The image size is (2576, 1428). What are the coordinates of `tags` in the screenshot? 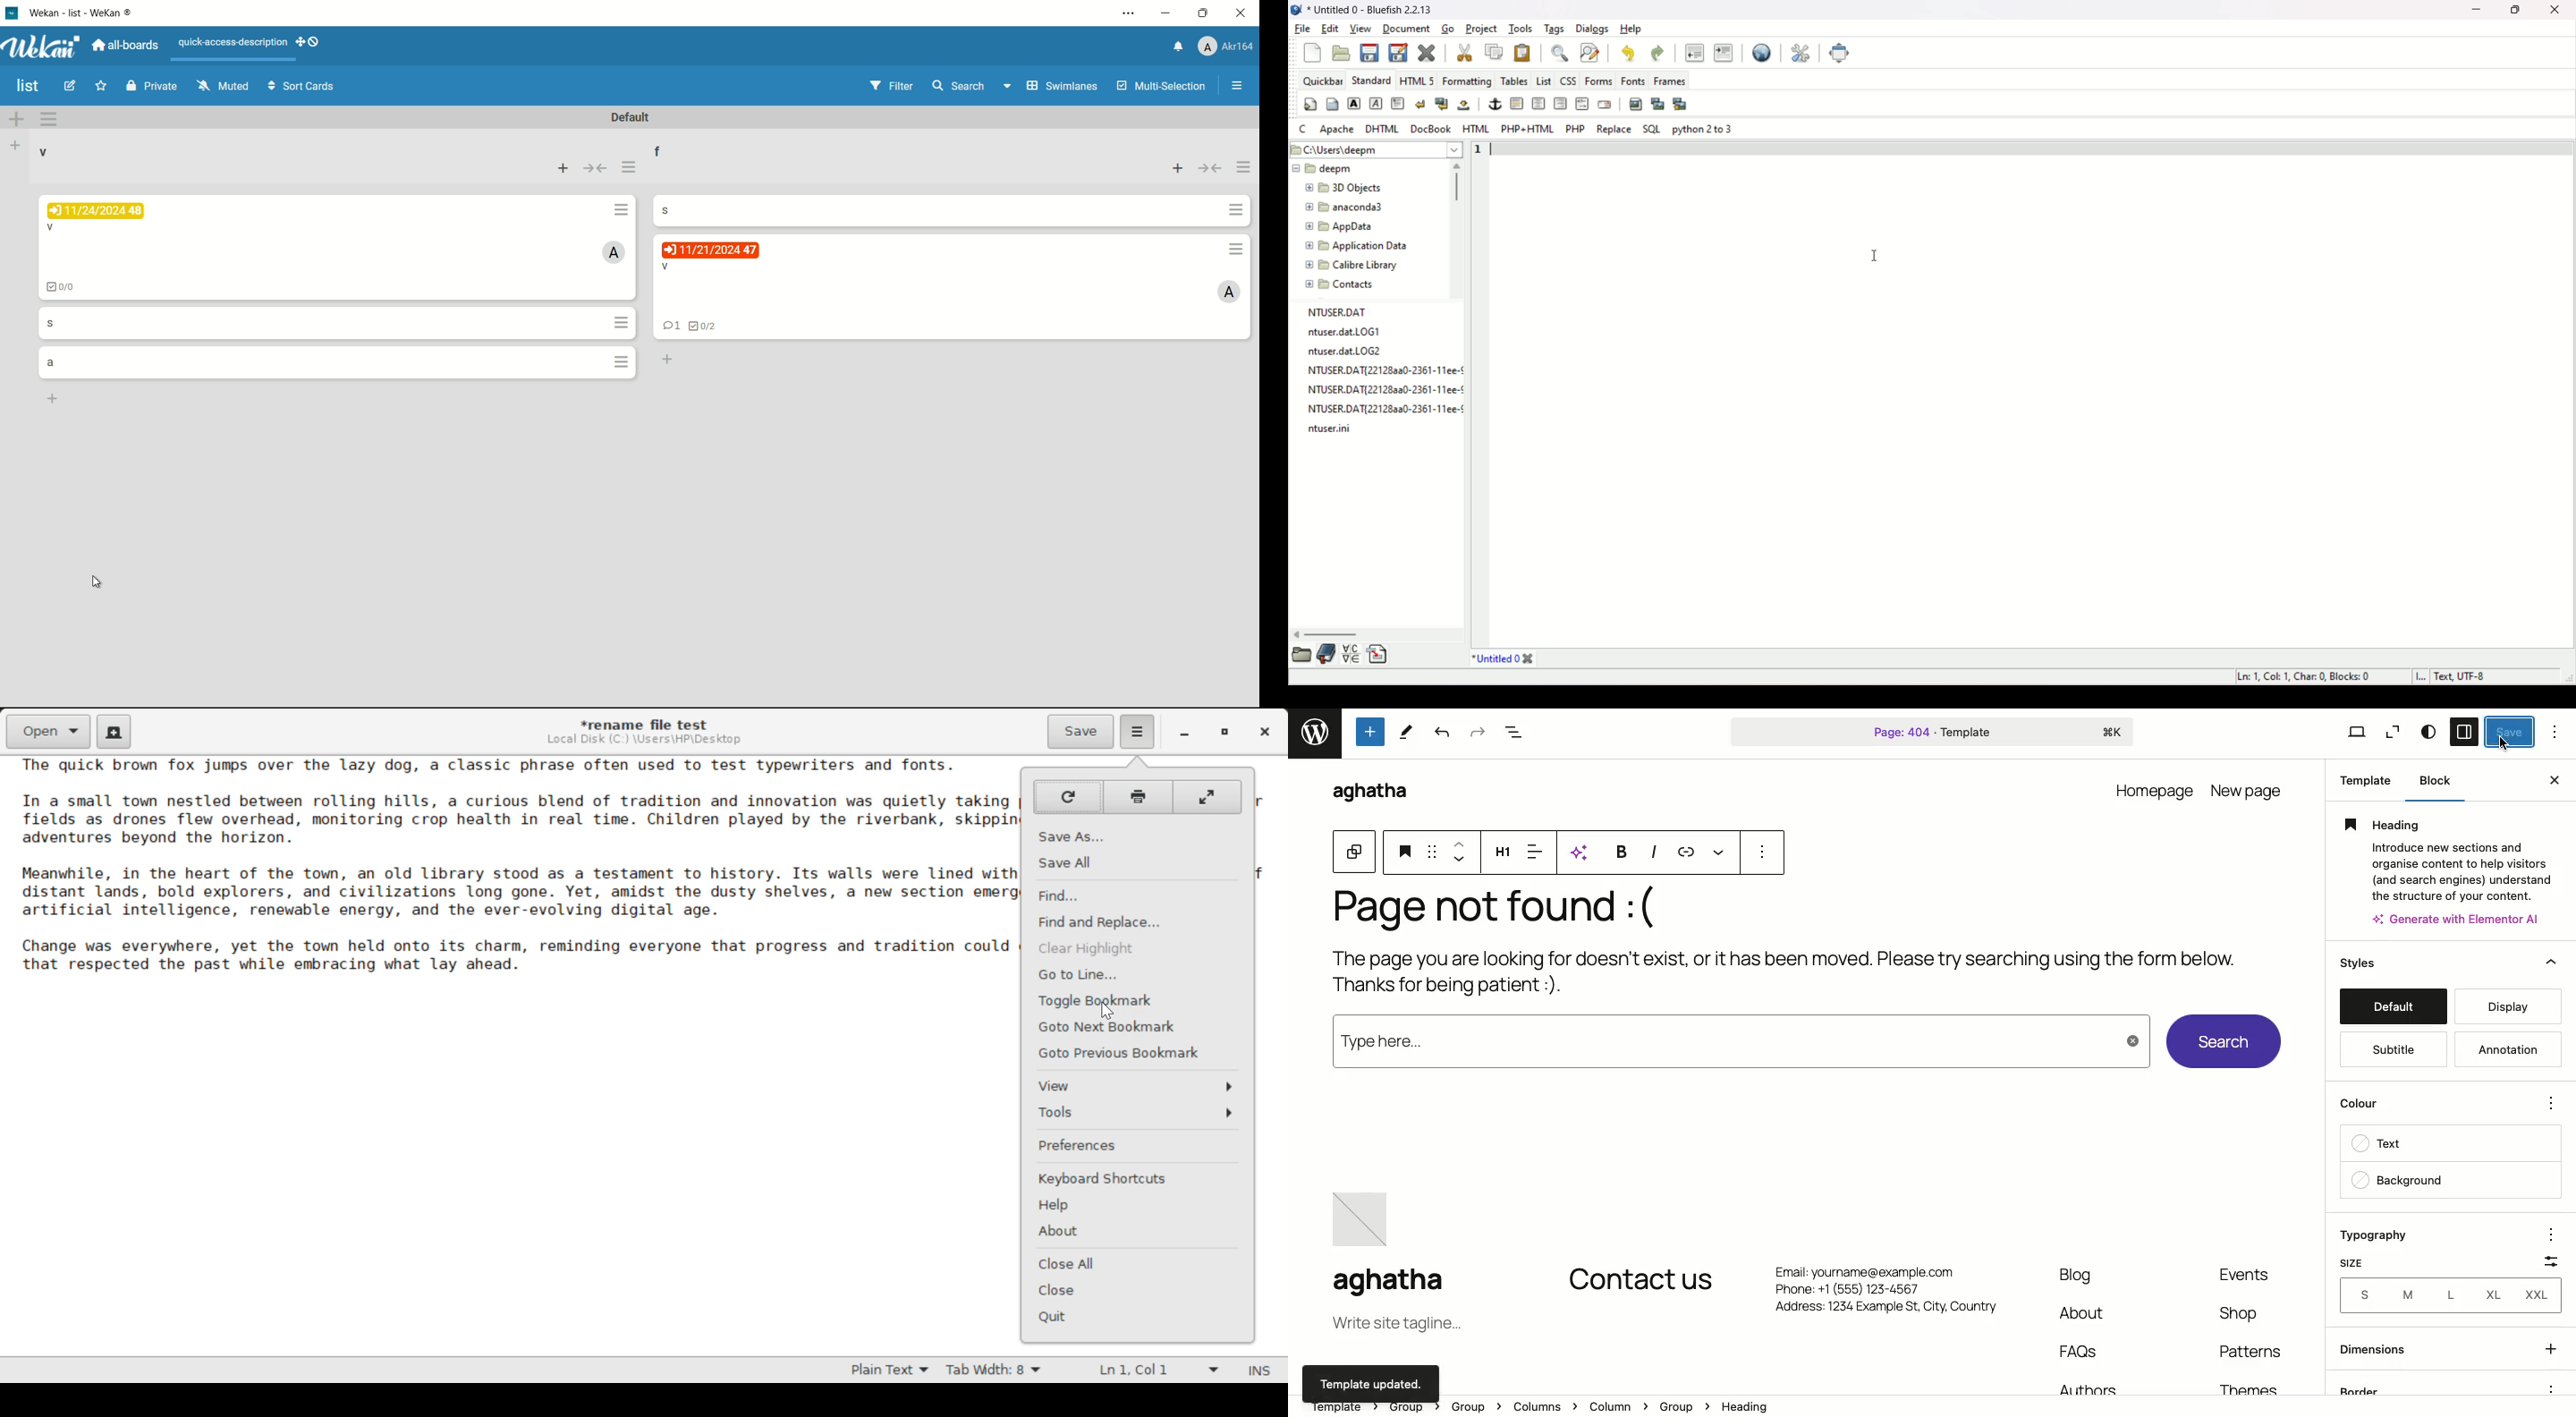 It's located at (1556, 30).